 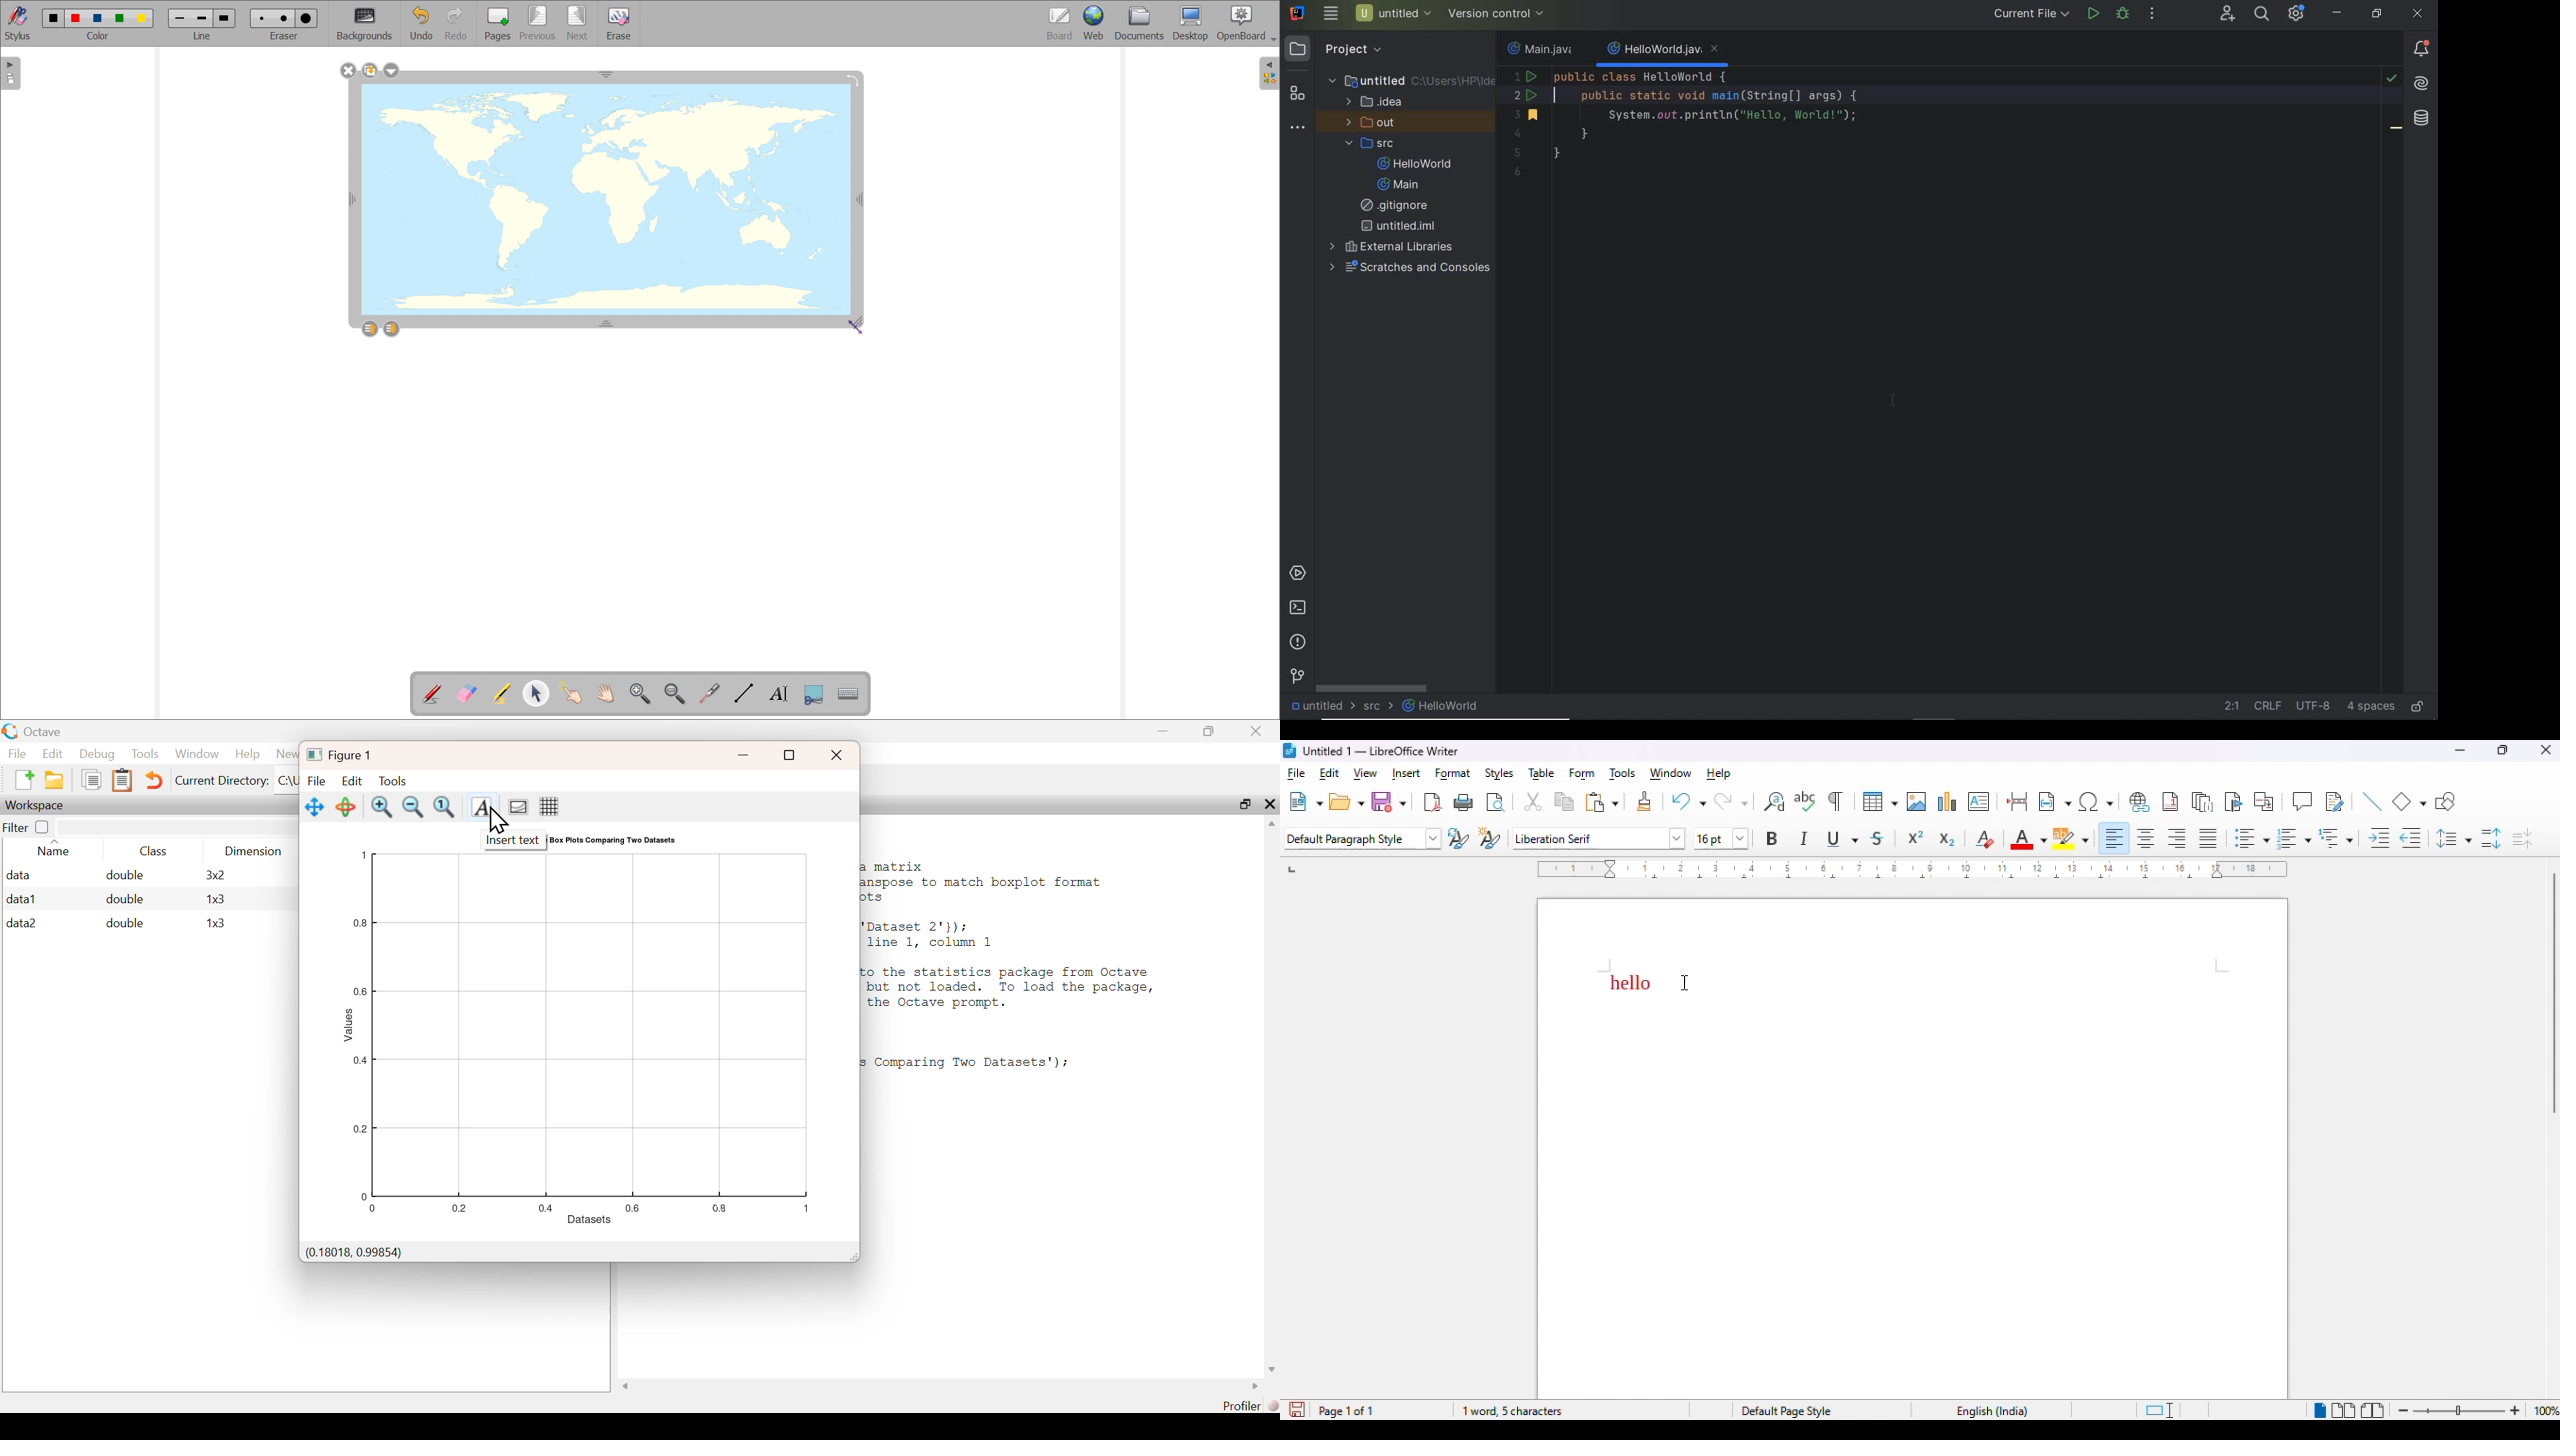 I want to click on insert comment, so click(x=2302, y=801).